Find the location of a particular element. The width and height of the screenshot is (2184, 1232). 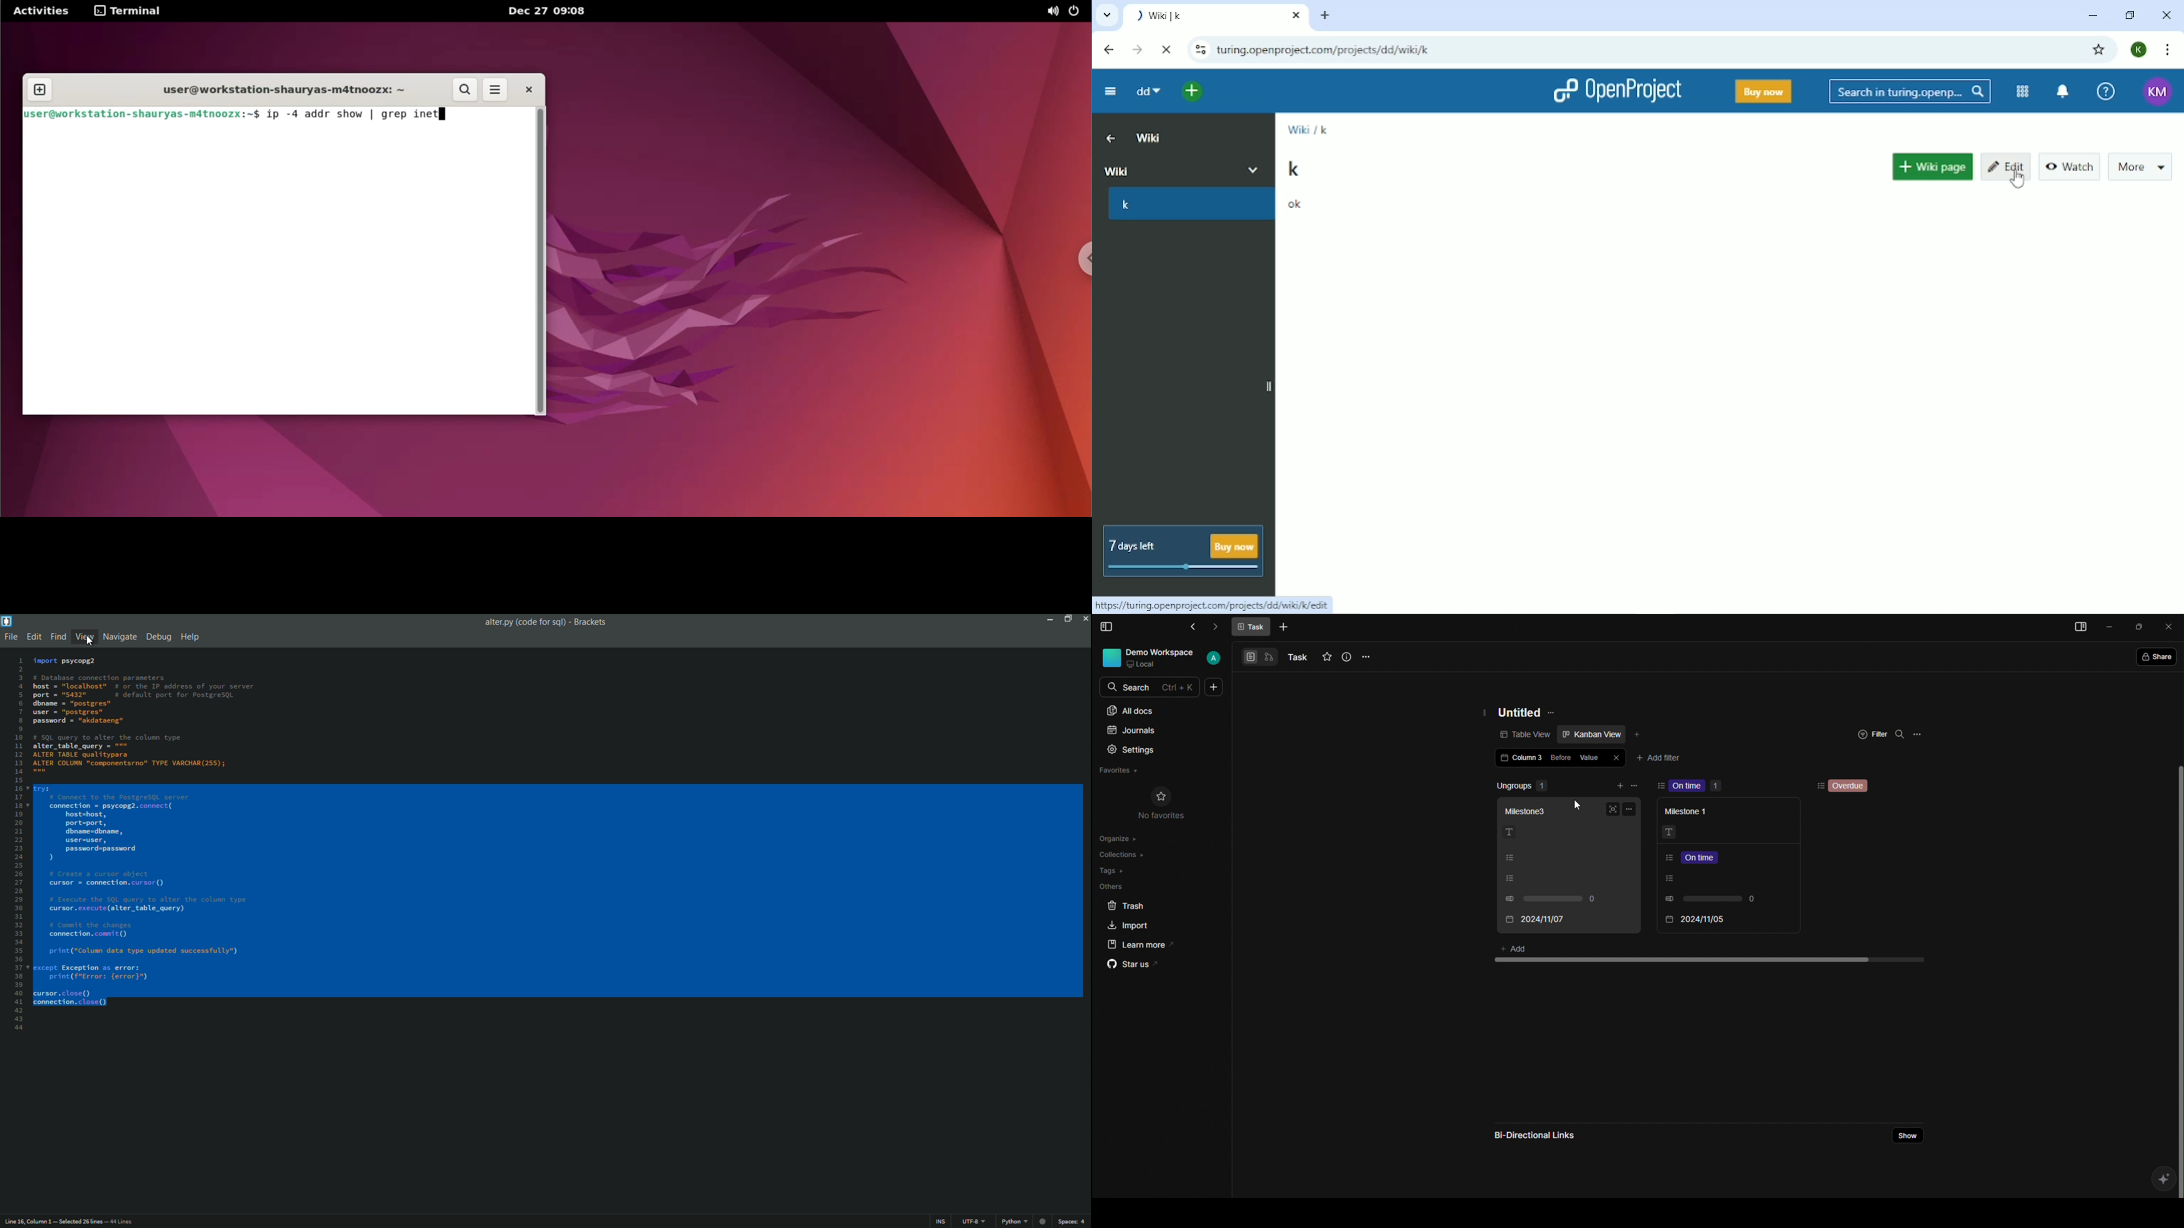

file encoding is located at coordinates (973, 1222).